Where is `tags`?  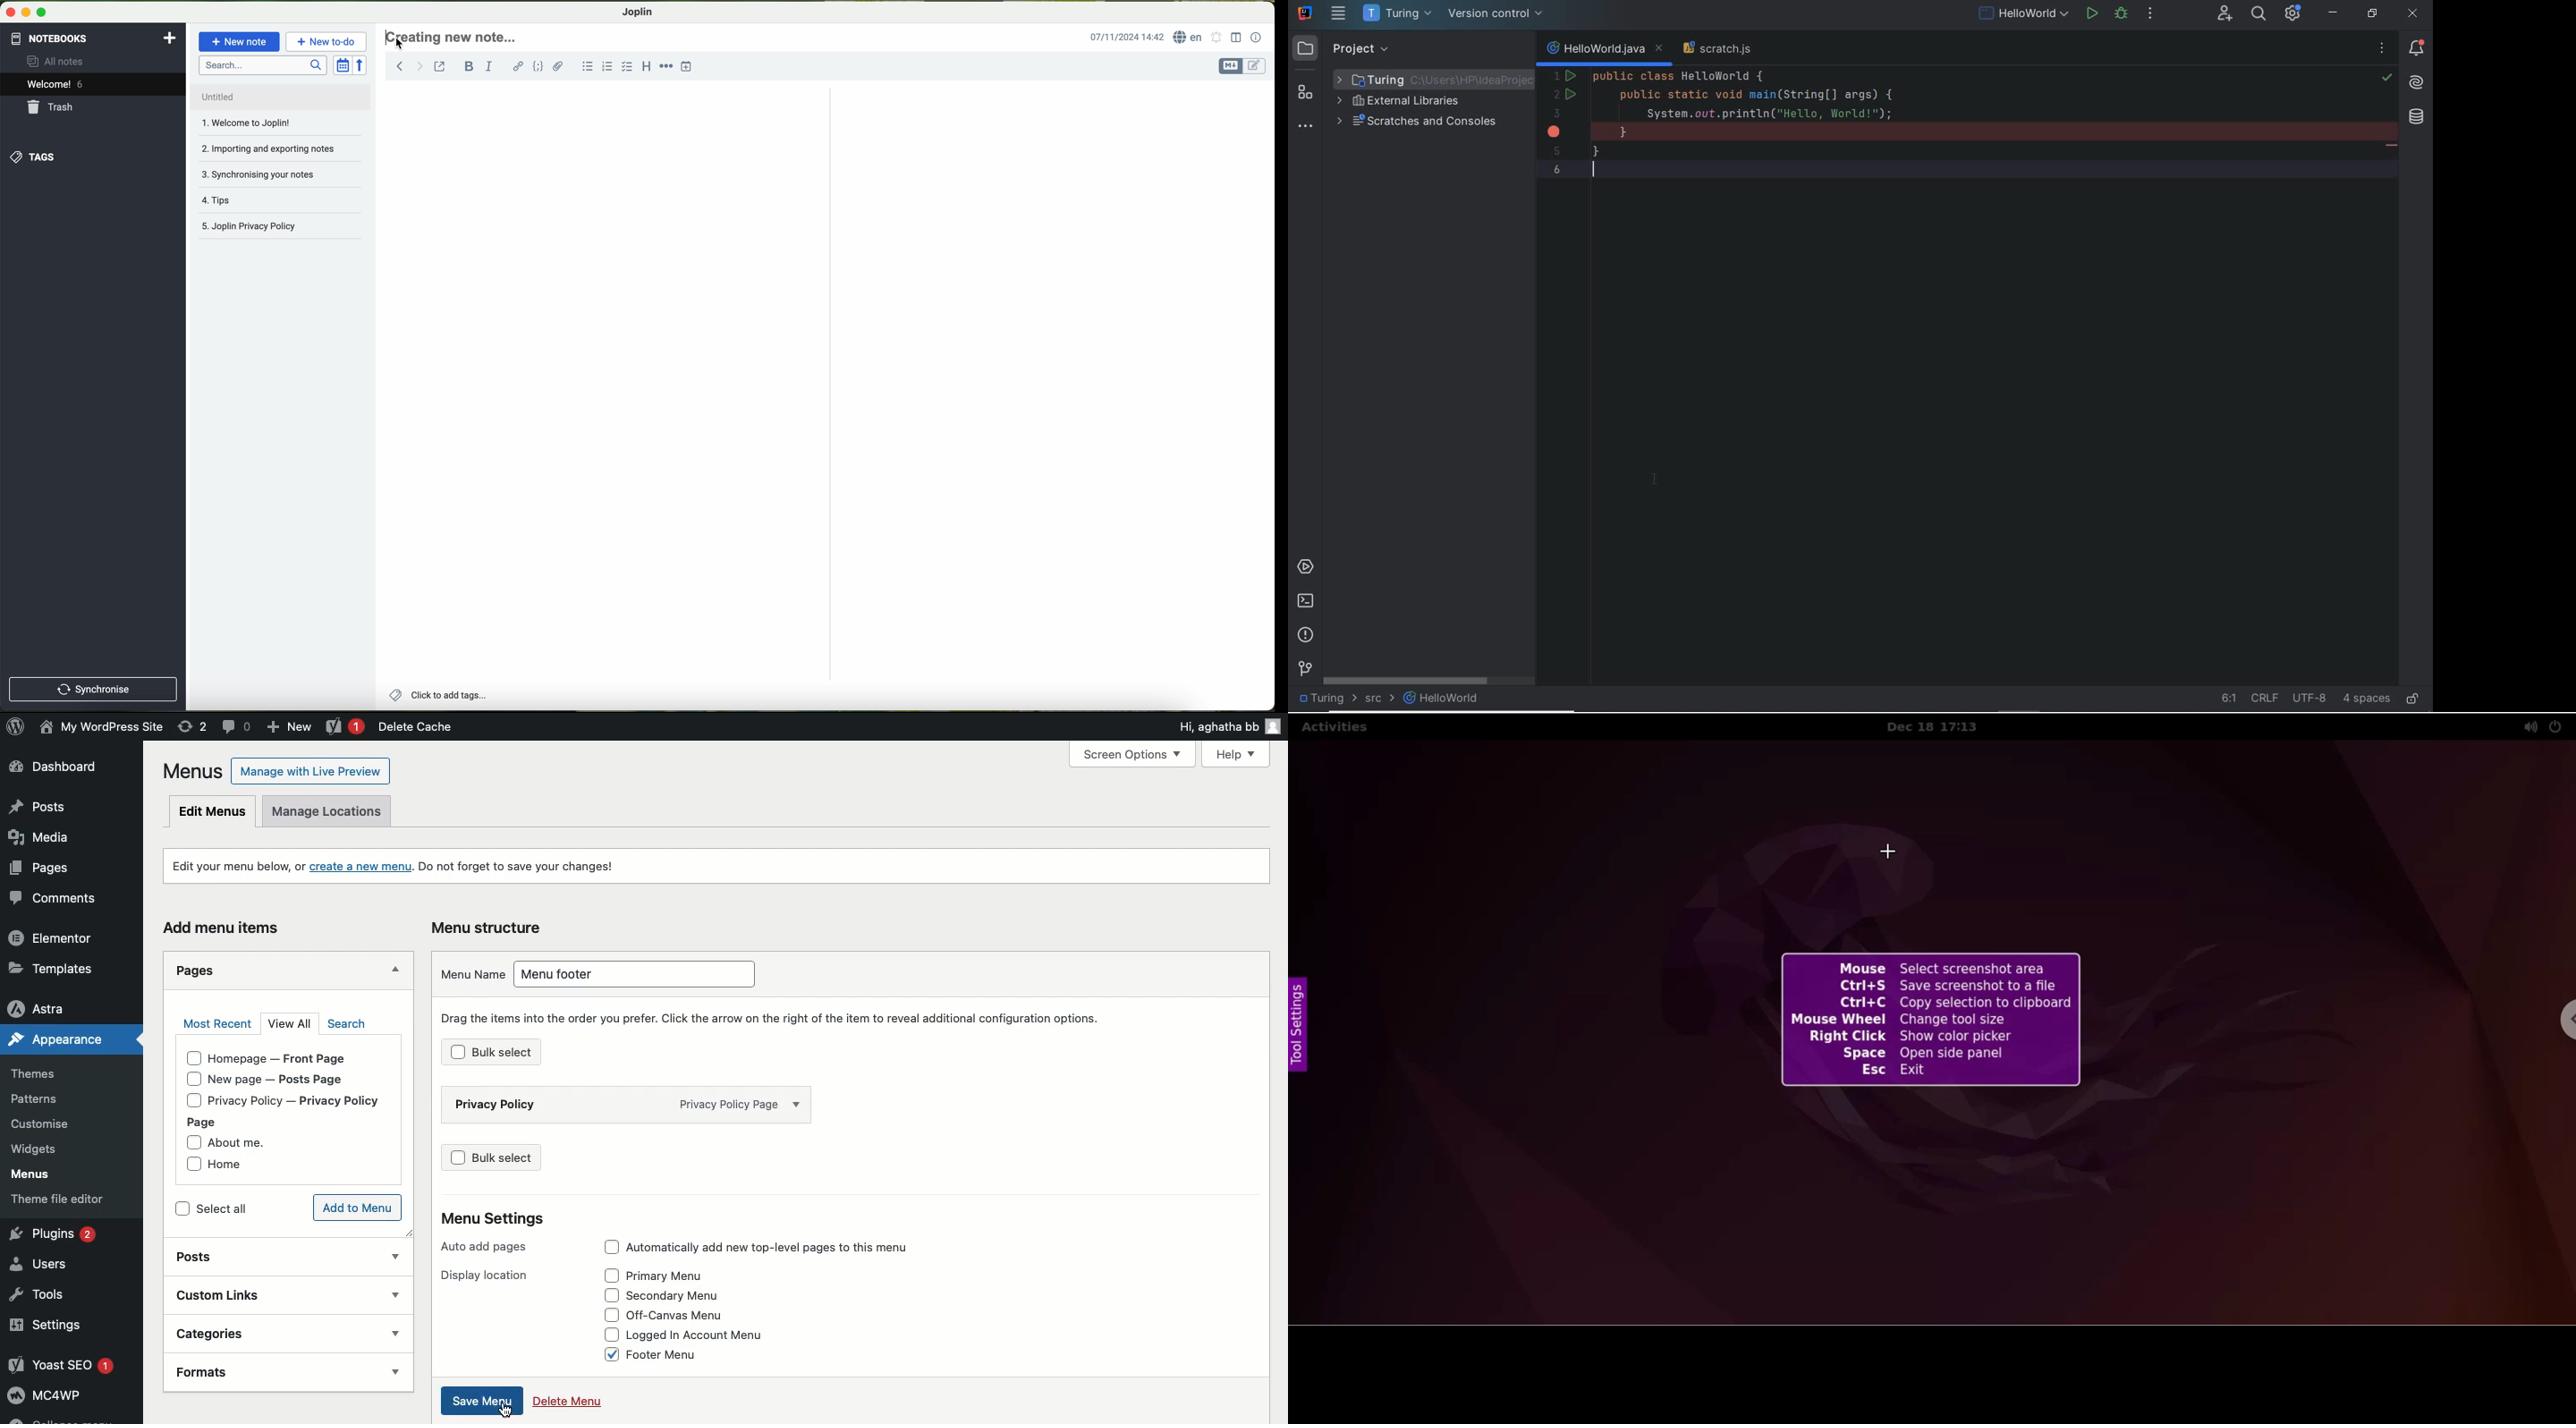 tags is located at coordinates (93, 157).